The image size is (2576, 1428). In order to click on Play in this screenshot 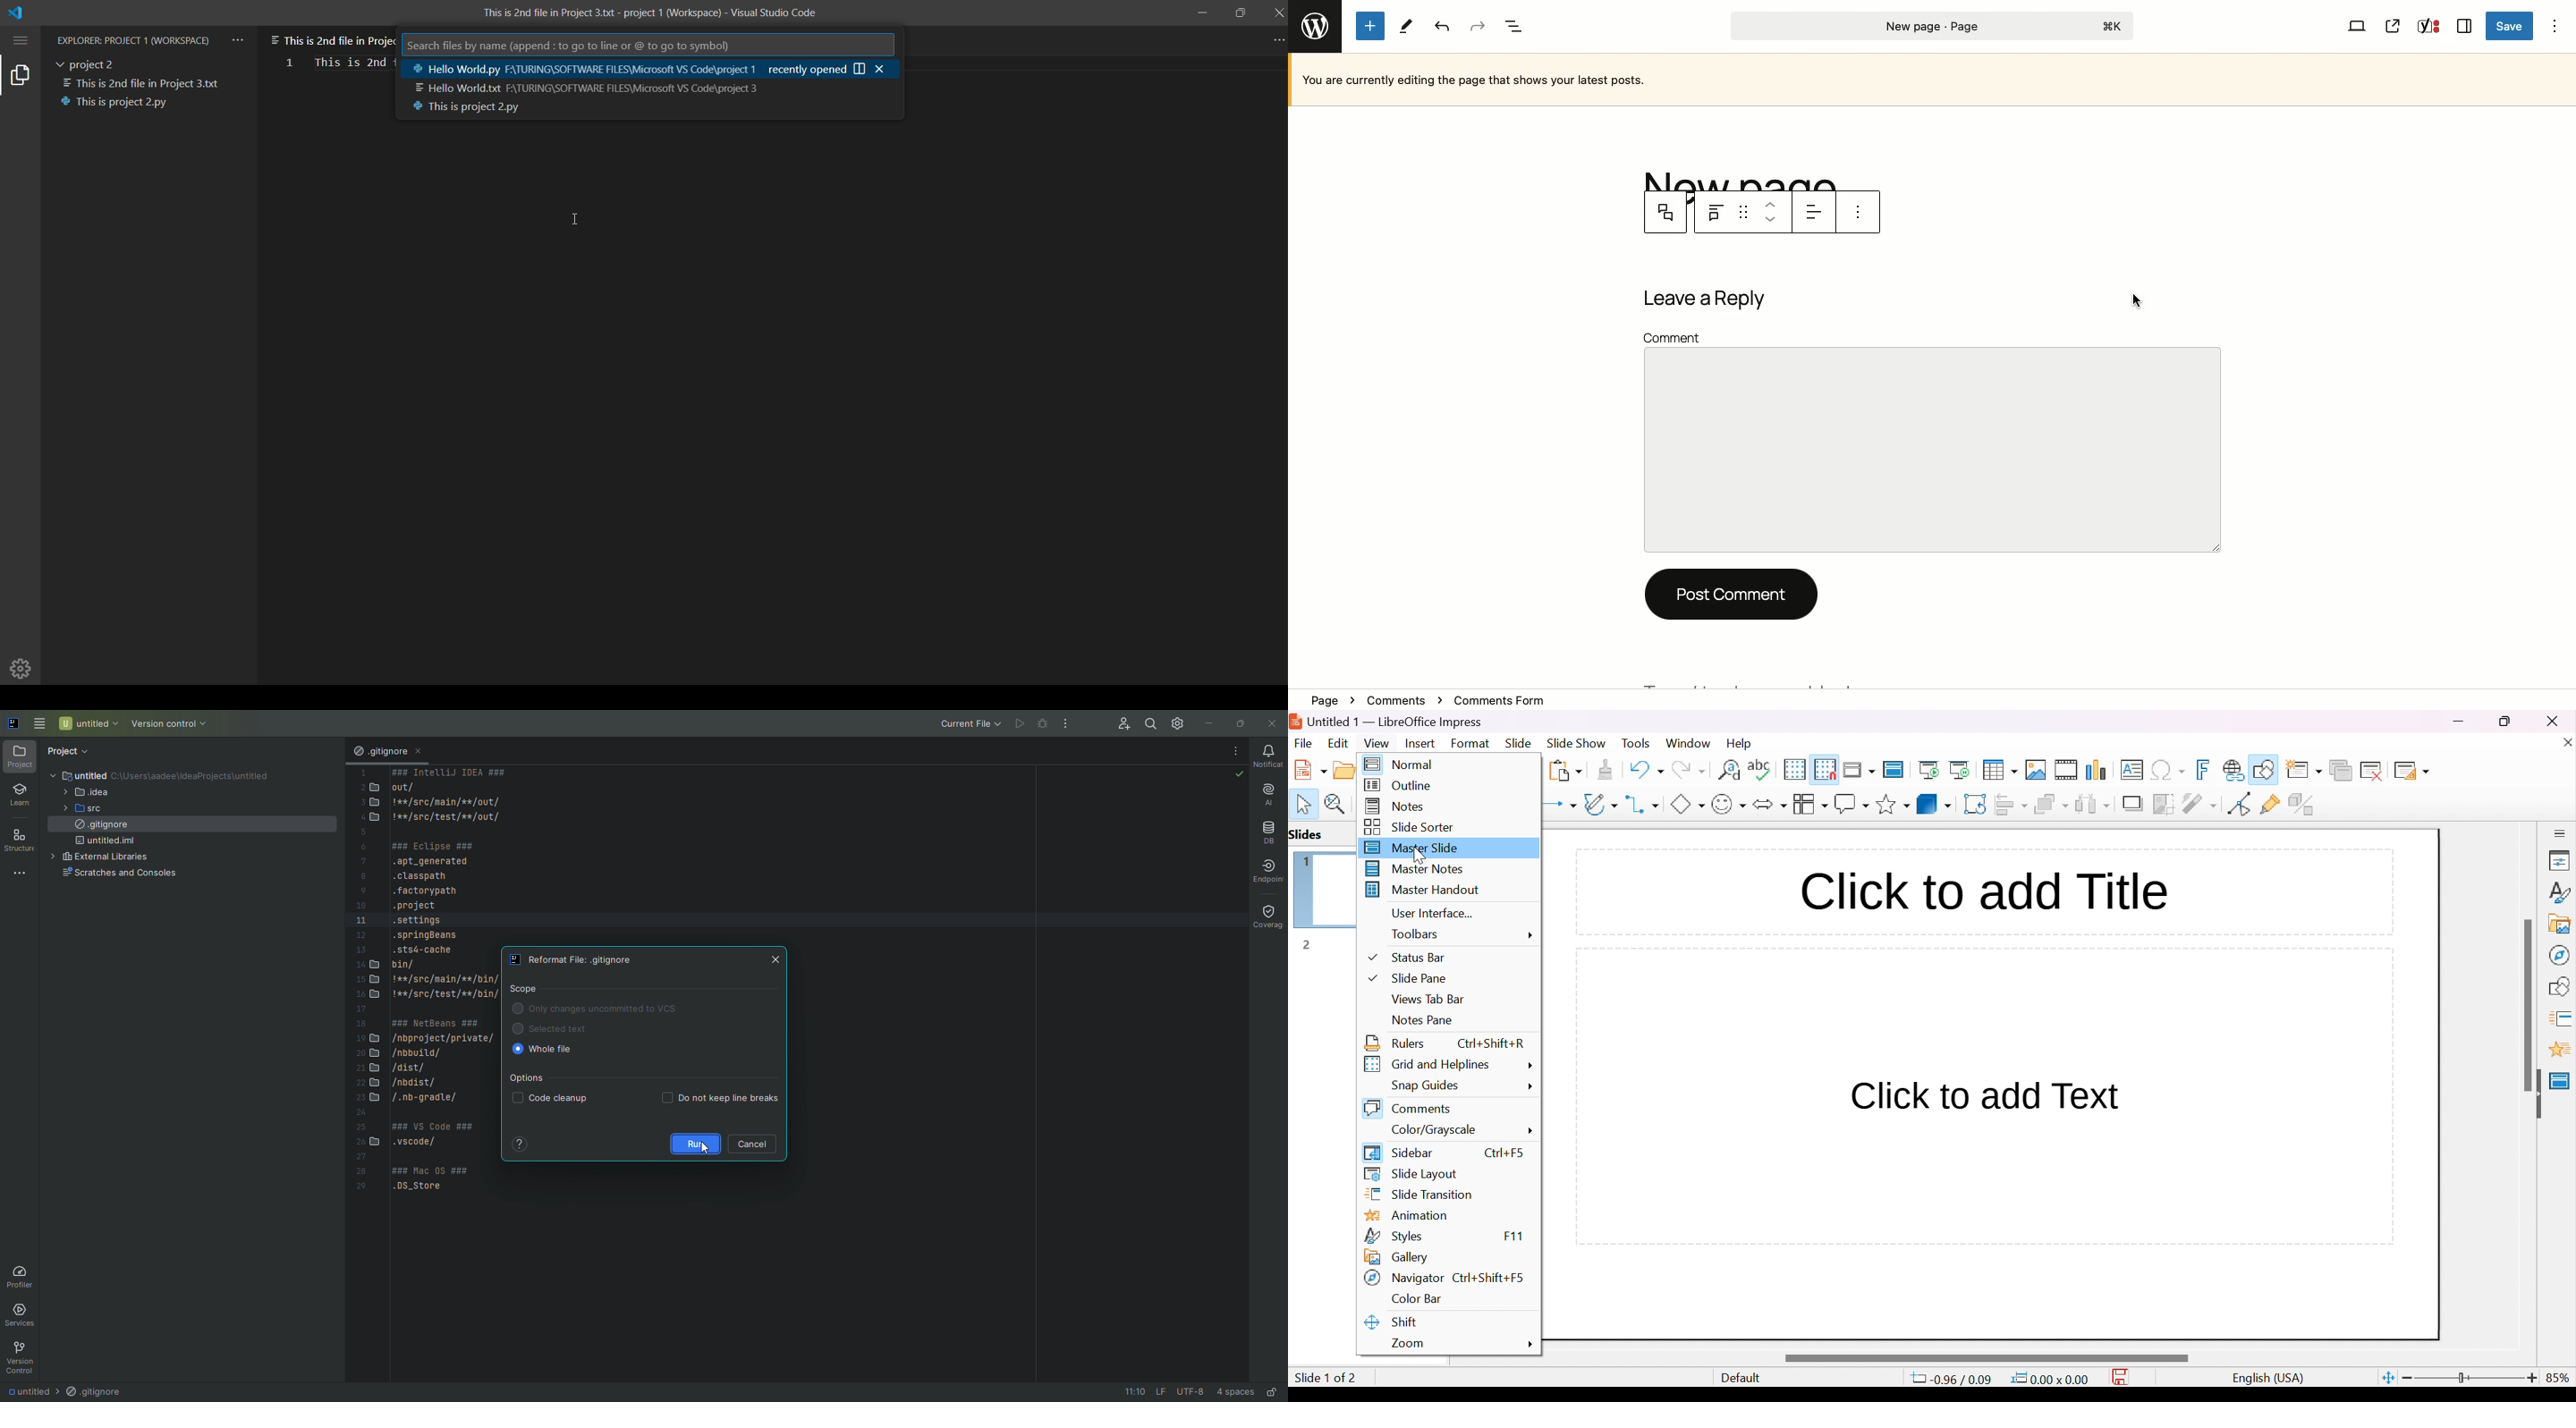, I will do `click(1016, 721)`.